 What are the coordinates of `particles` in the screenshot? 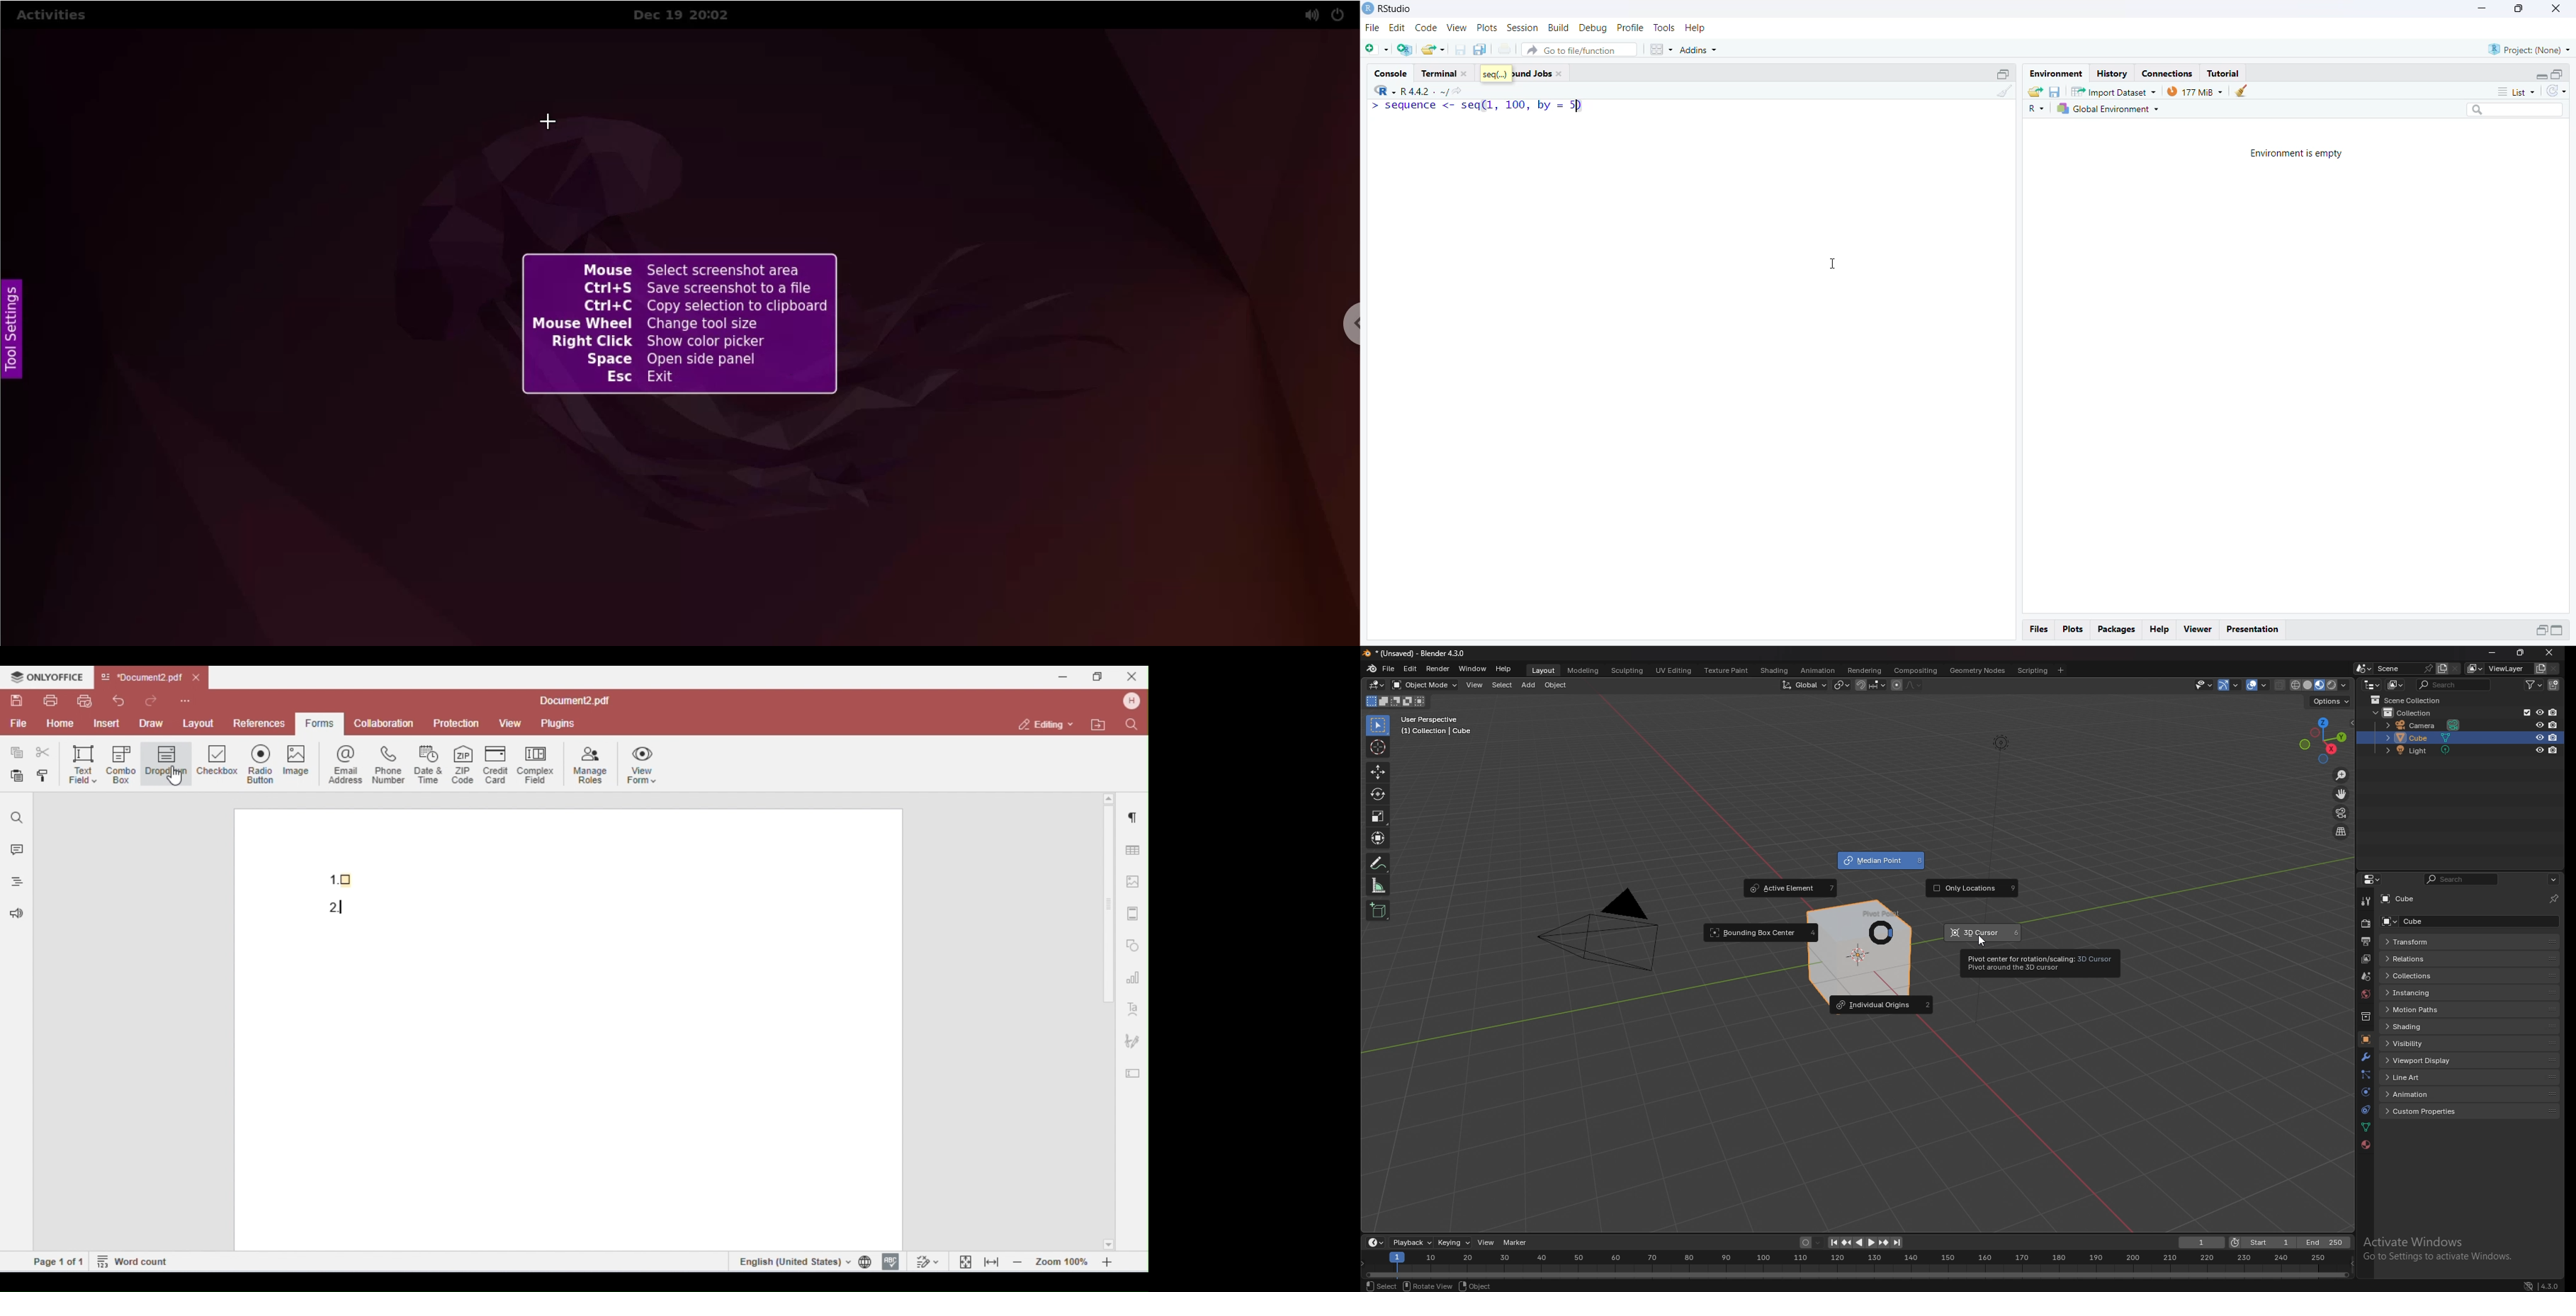 It's located at (2363, 1074).